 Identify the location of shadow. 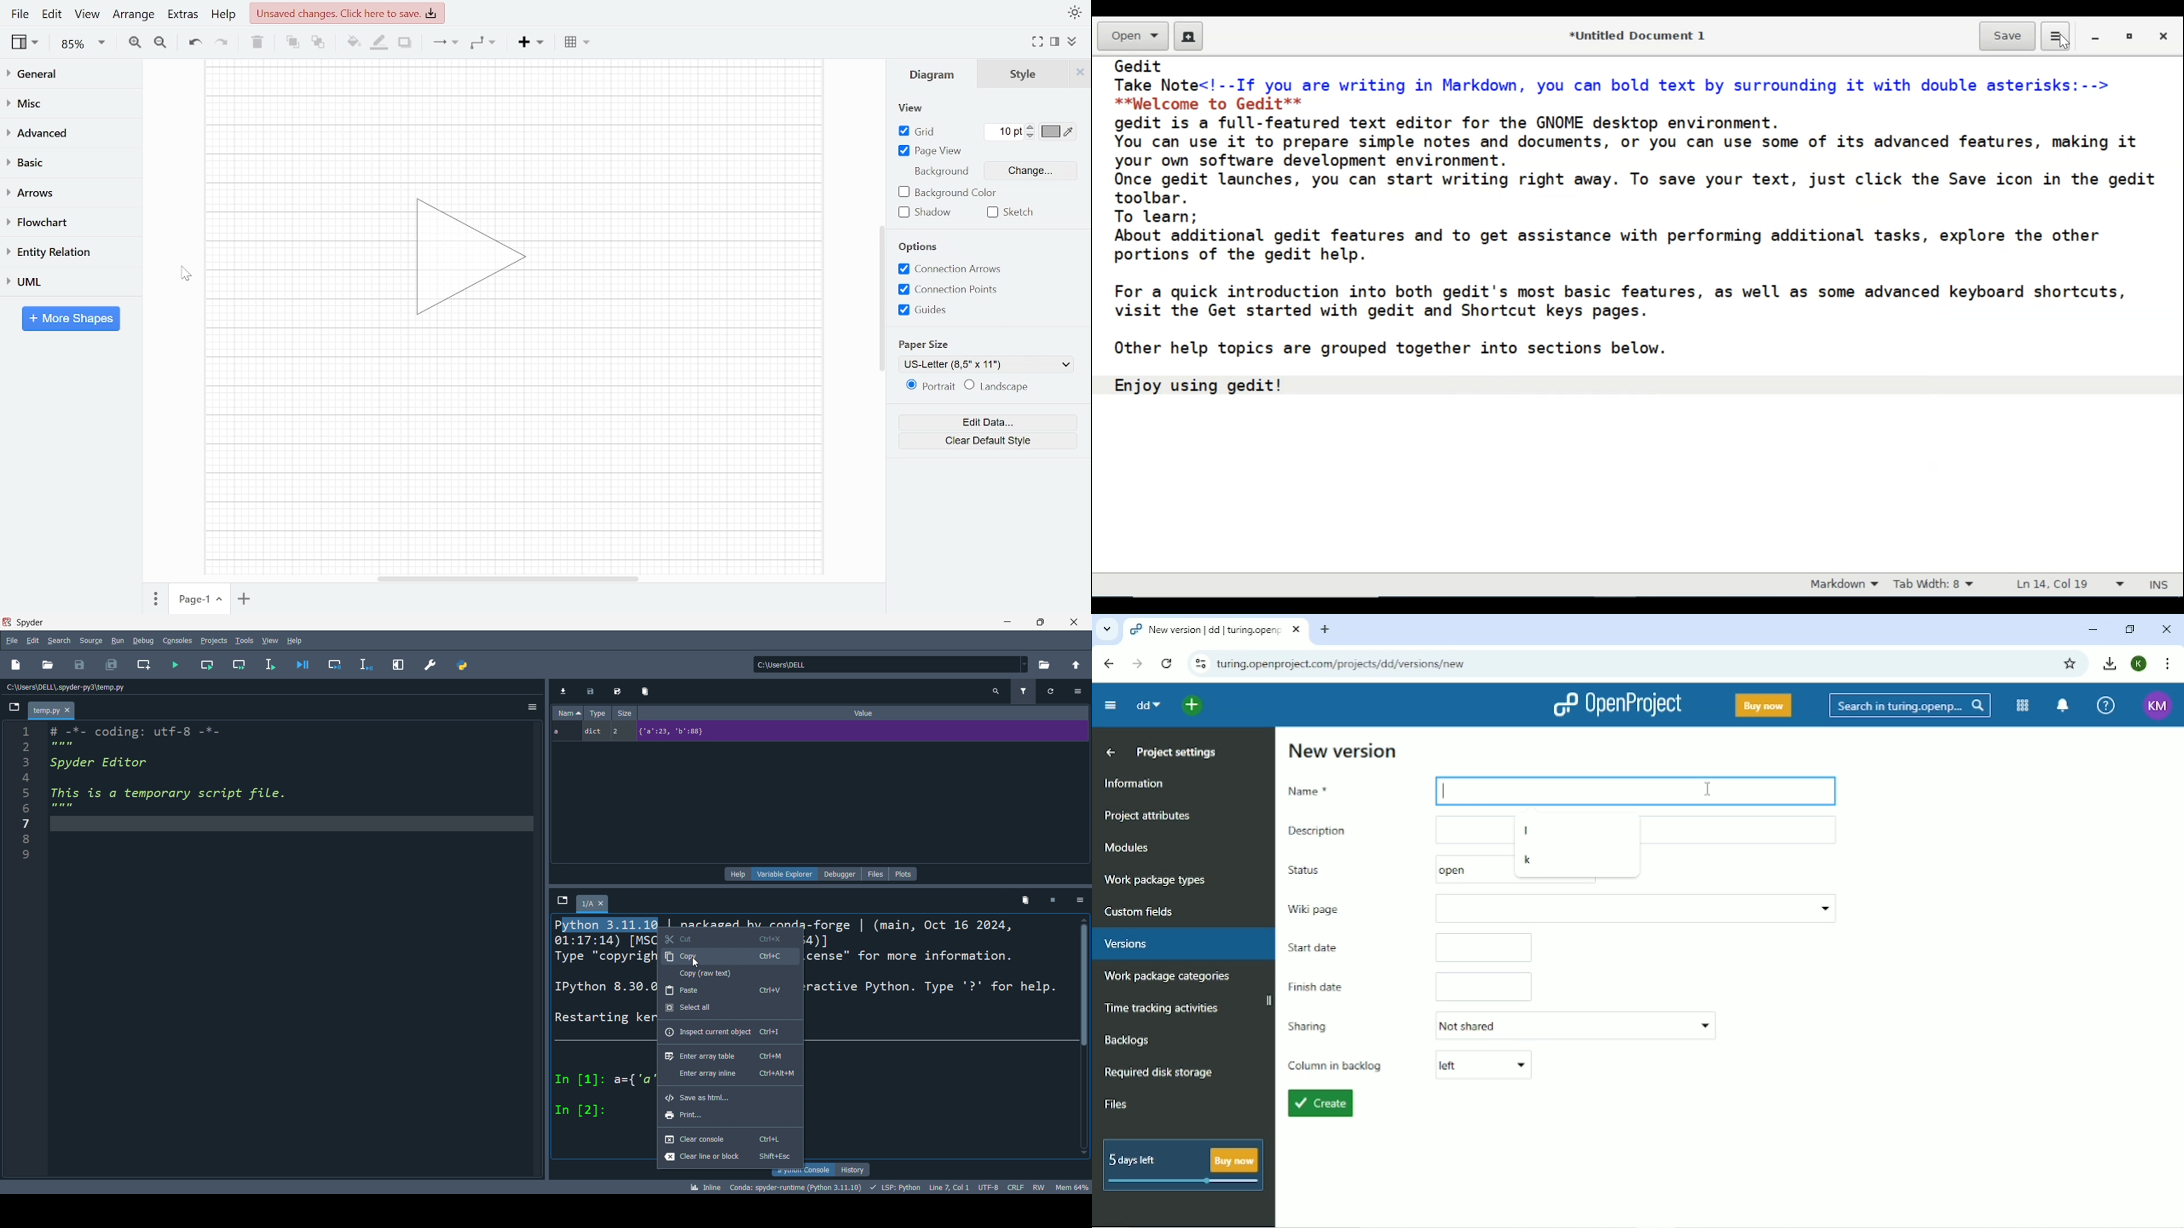
(929, 211).